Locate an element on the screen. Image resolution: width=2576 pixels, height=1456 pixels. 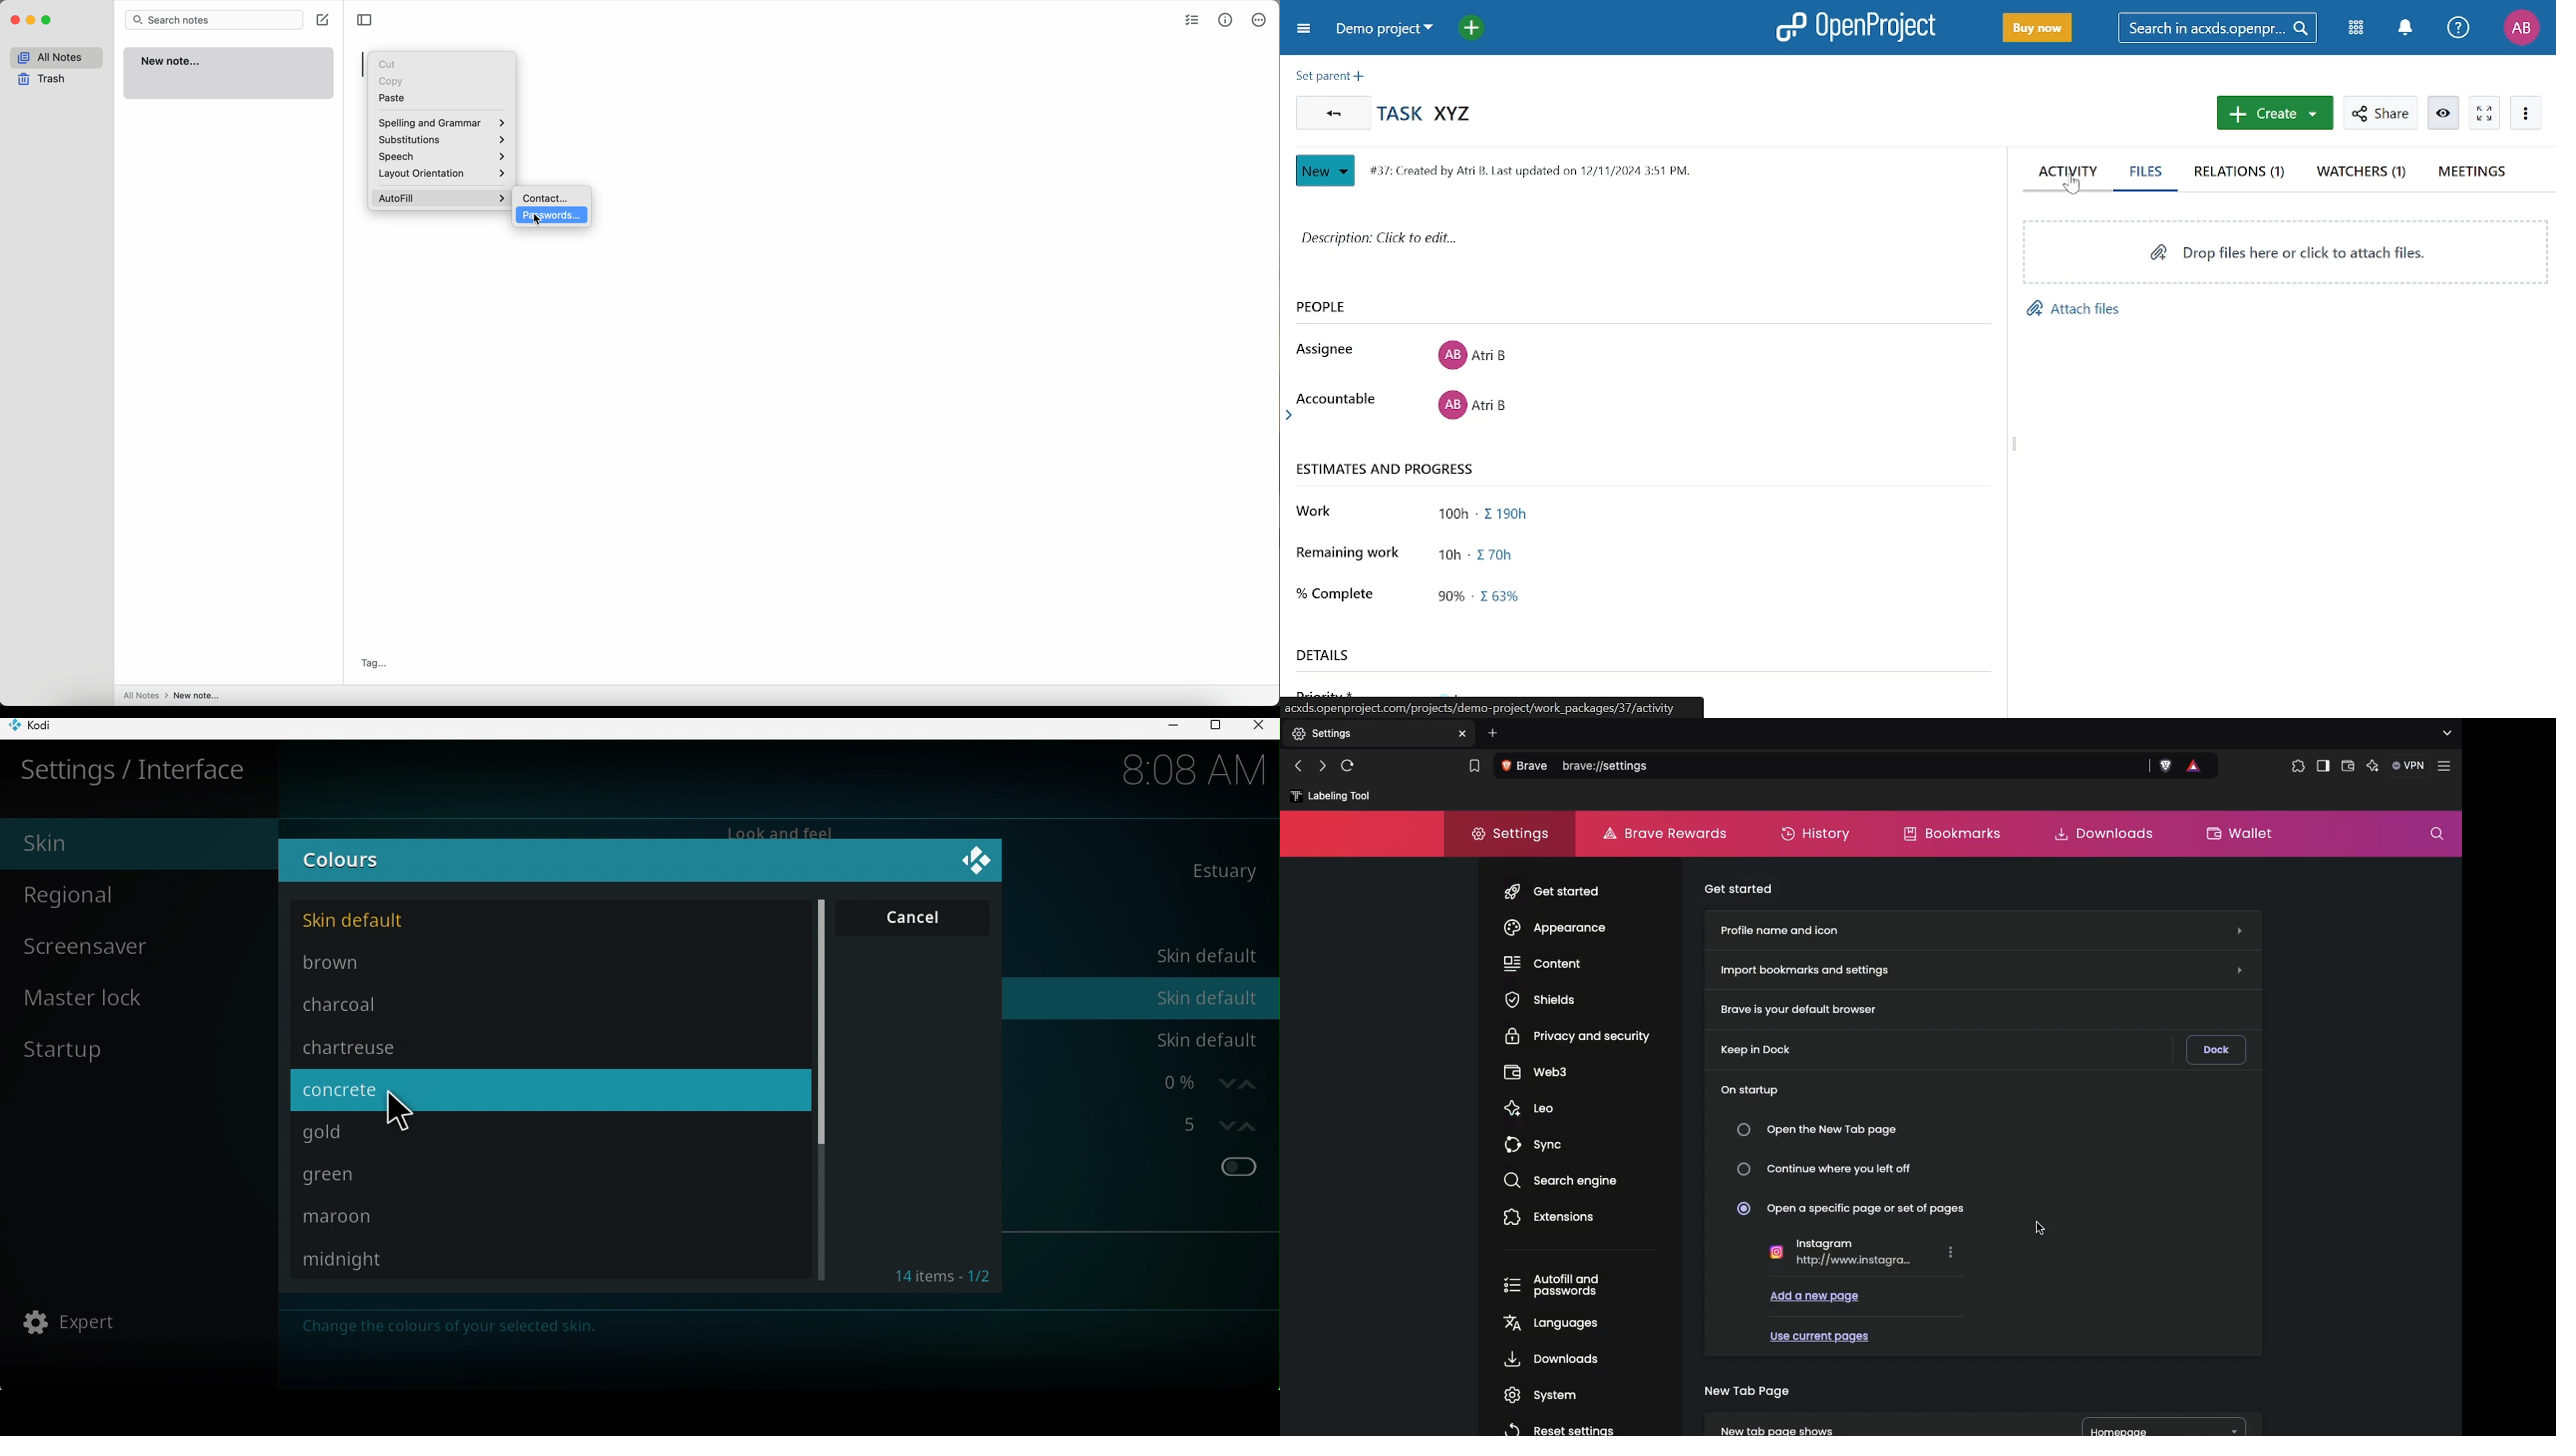
Gold is located at coordinates (546, 1132).